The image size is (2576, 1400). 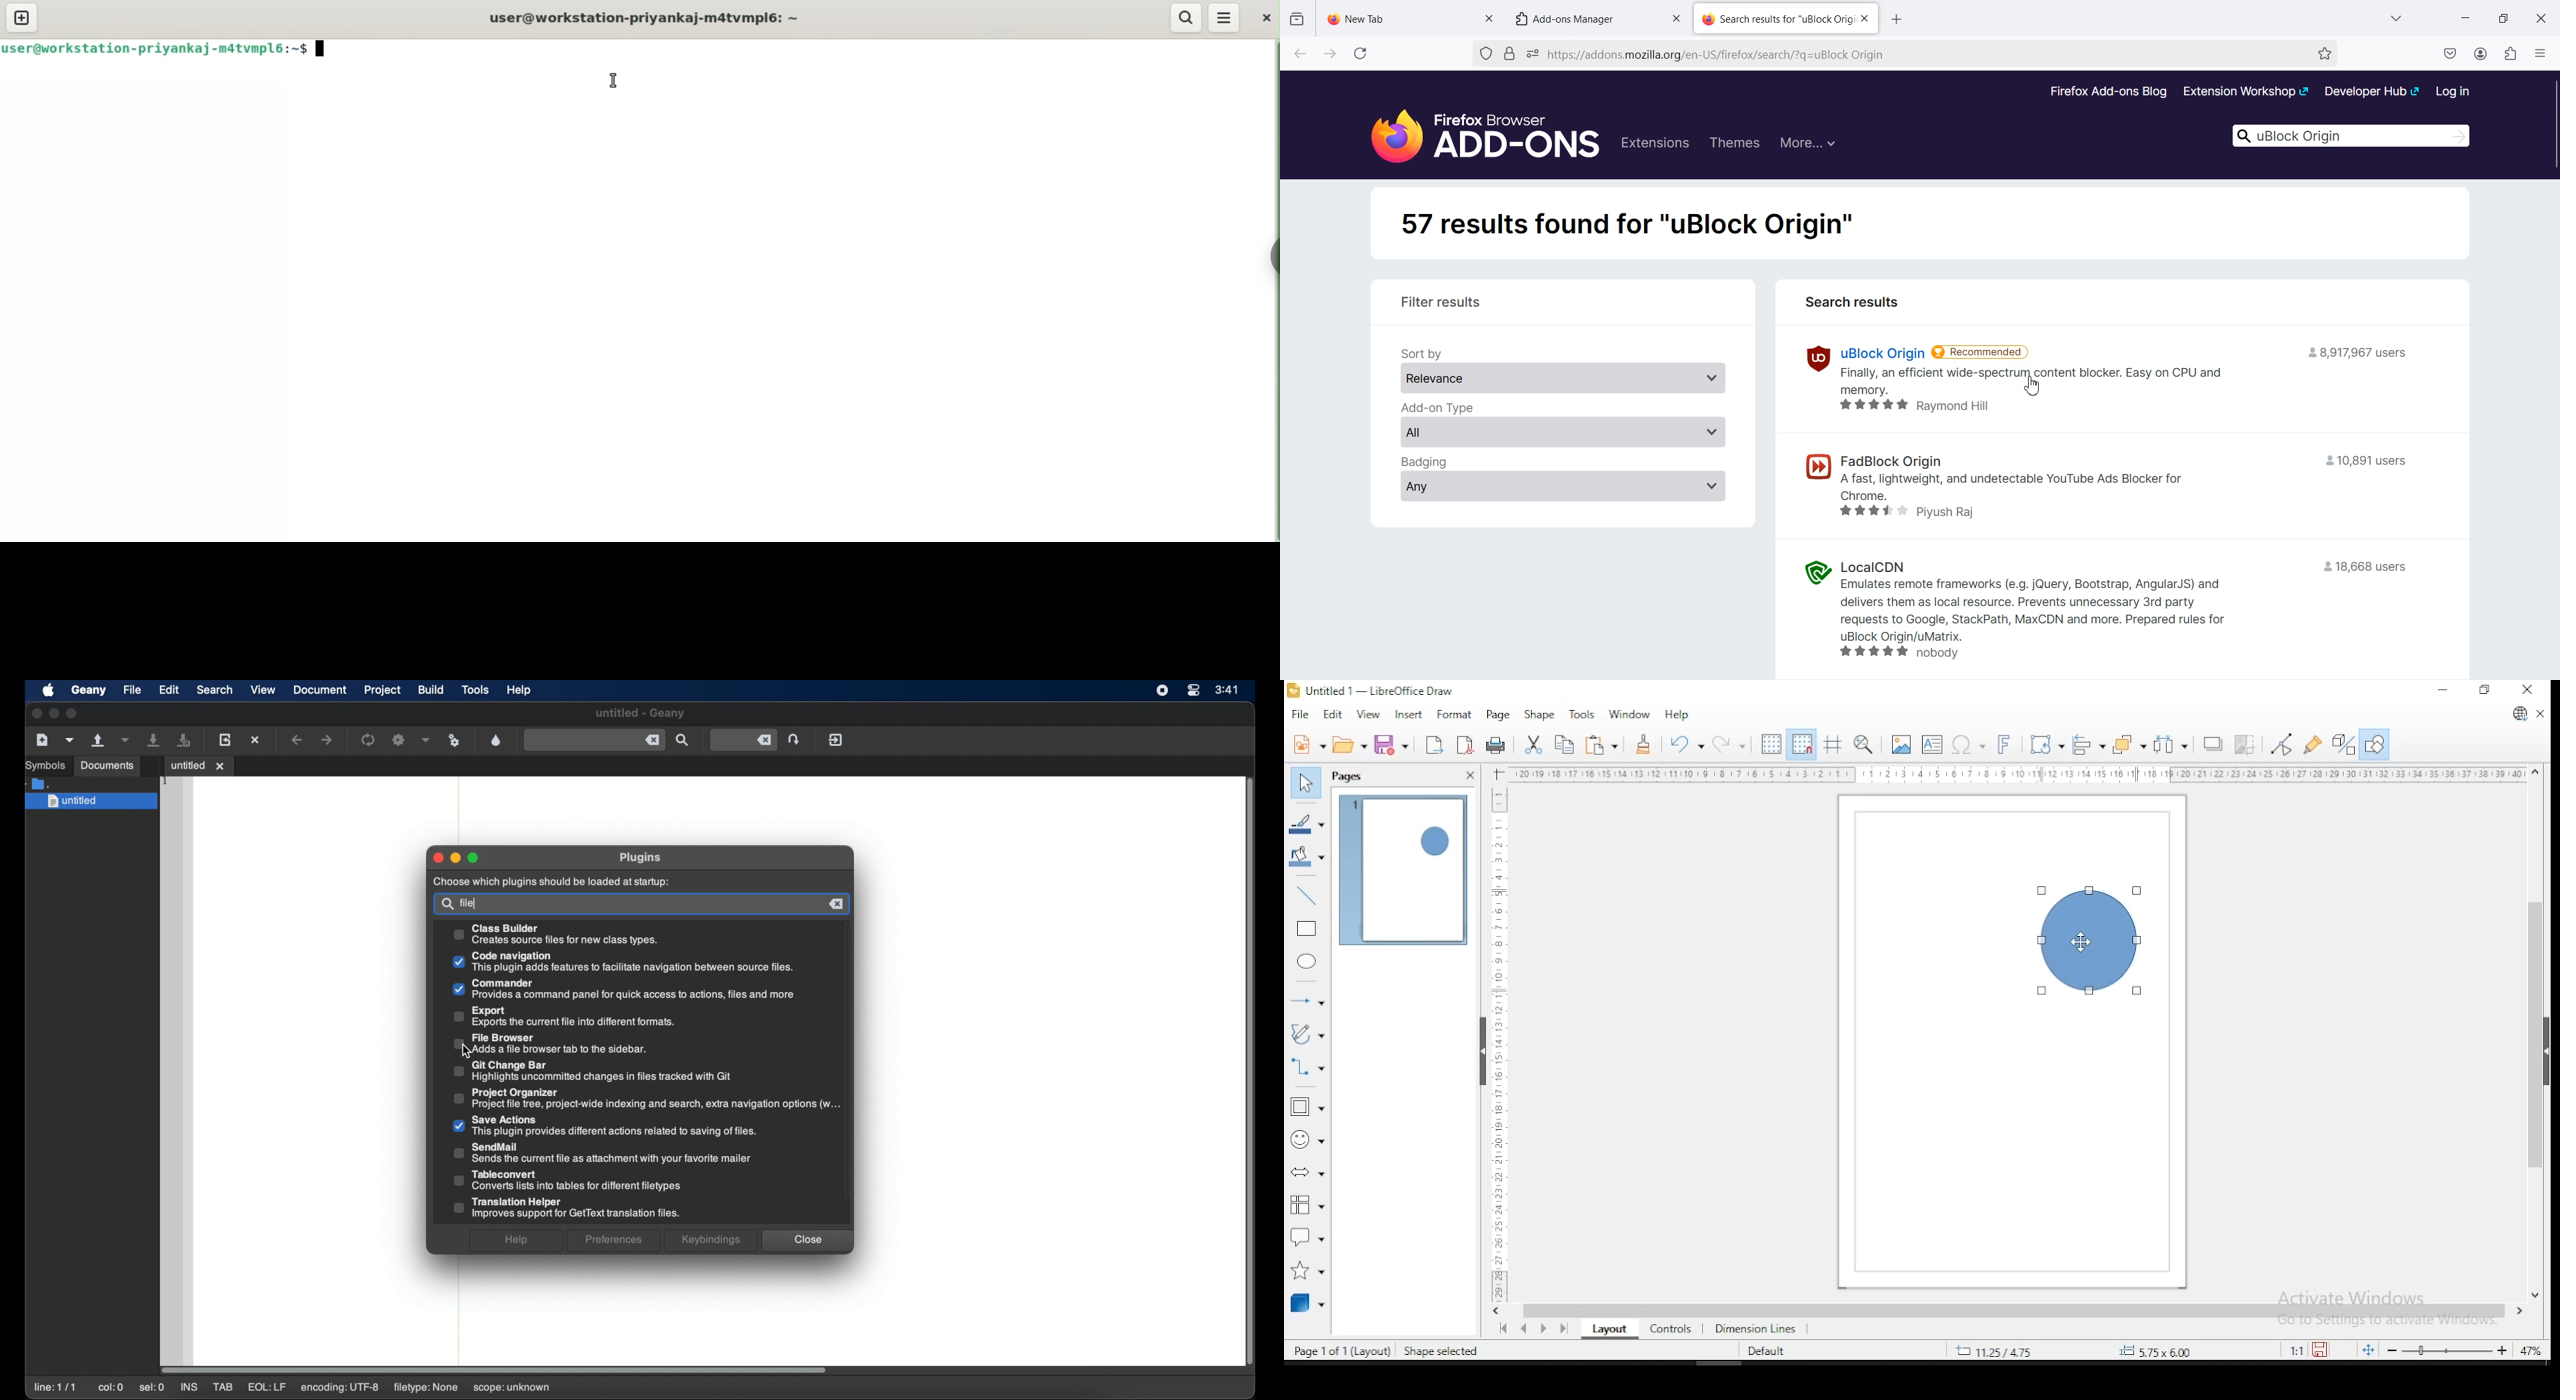 I want to click on vertical scale, so click(x=1495, y=1035).